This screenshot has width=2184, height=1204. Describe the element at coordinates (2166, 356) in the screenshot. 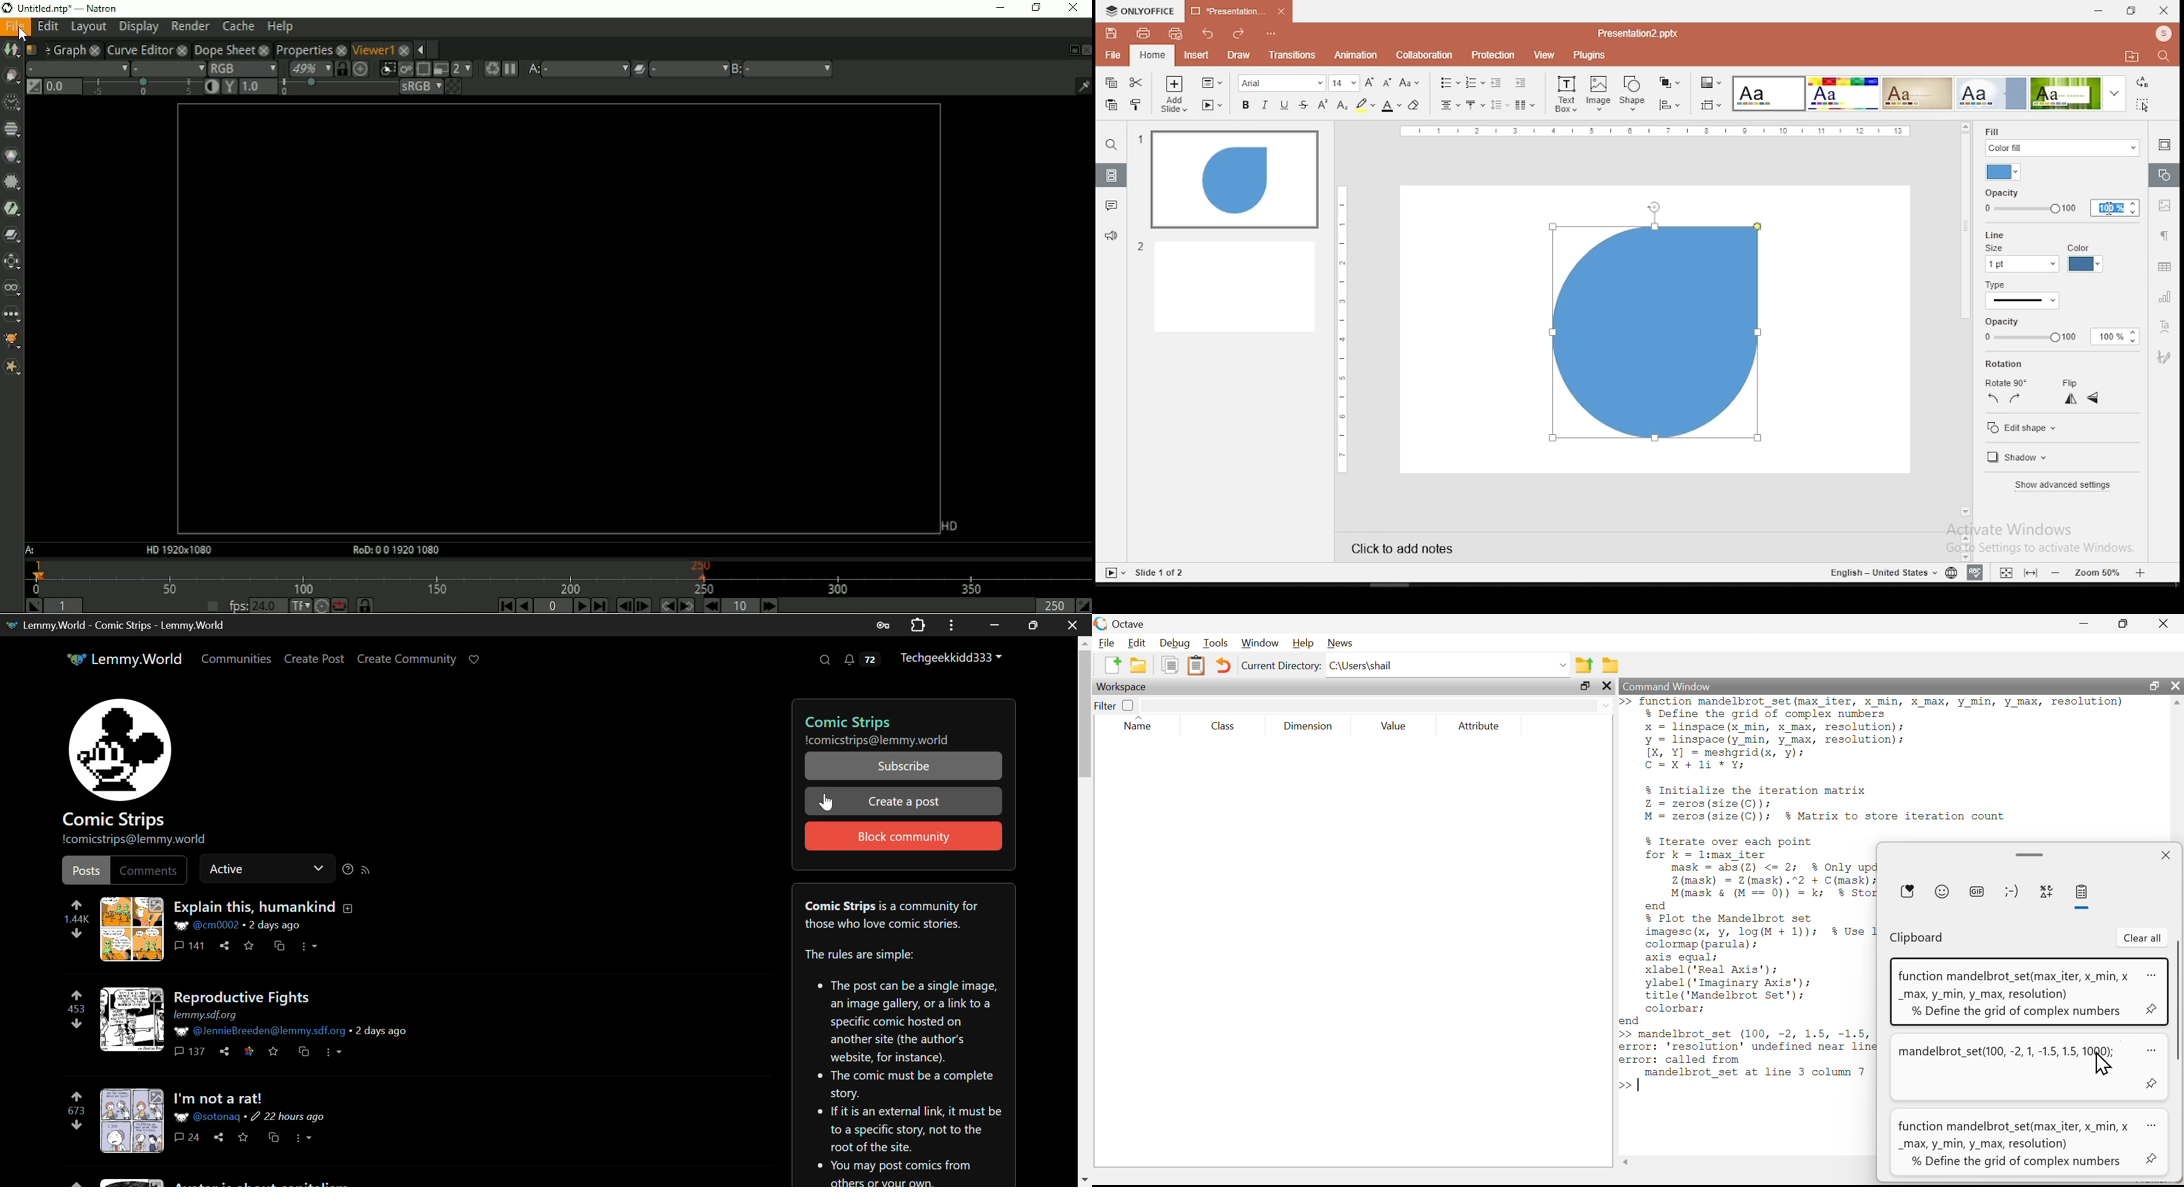

I see `` at that location.